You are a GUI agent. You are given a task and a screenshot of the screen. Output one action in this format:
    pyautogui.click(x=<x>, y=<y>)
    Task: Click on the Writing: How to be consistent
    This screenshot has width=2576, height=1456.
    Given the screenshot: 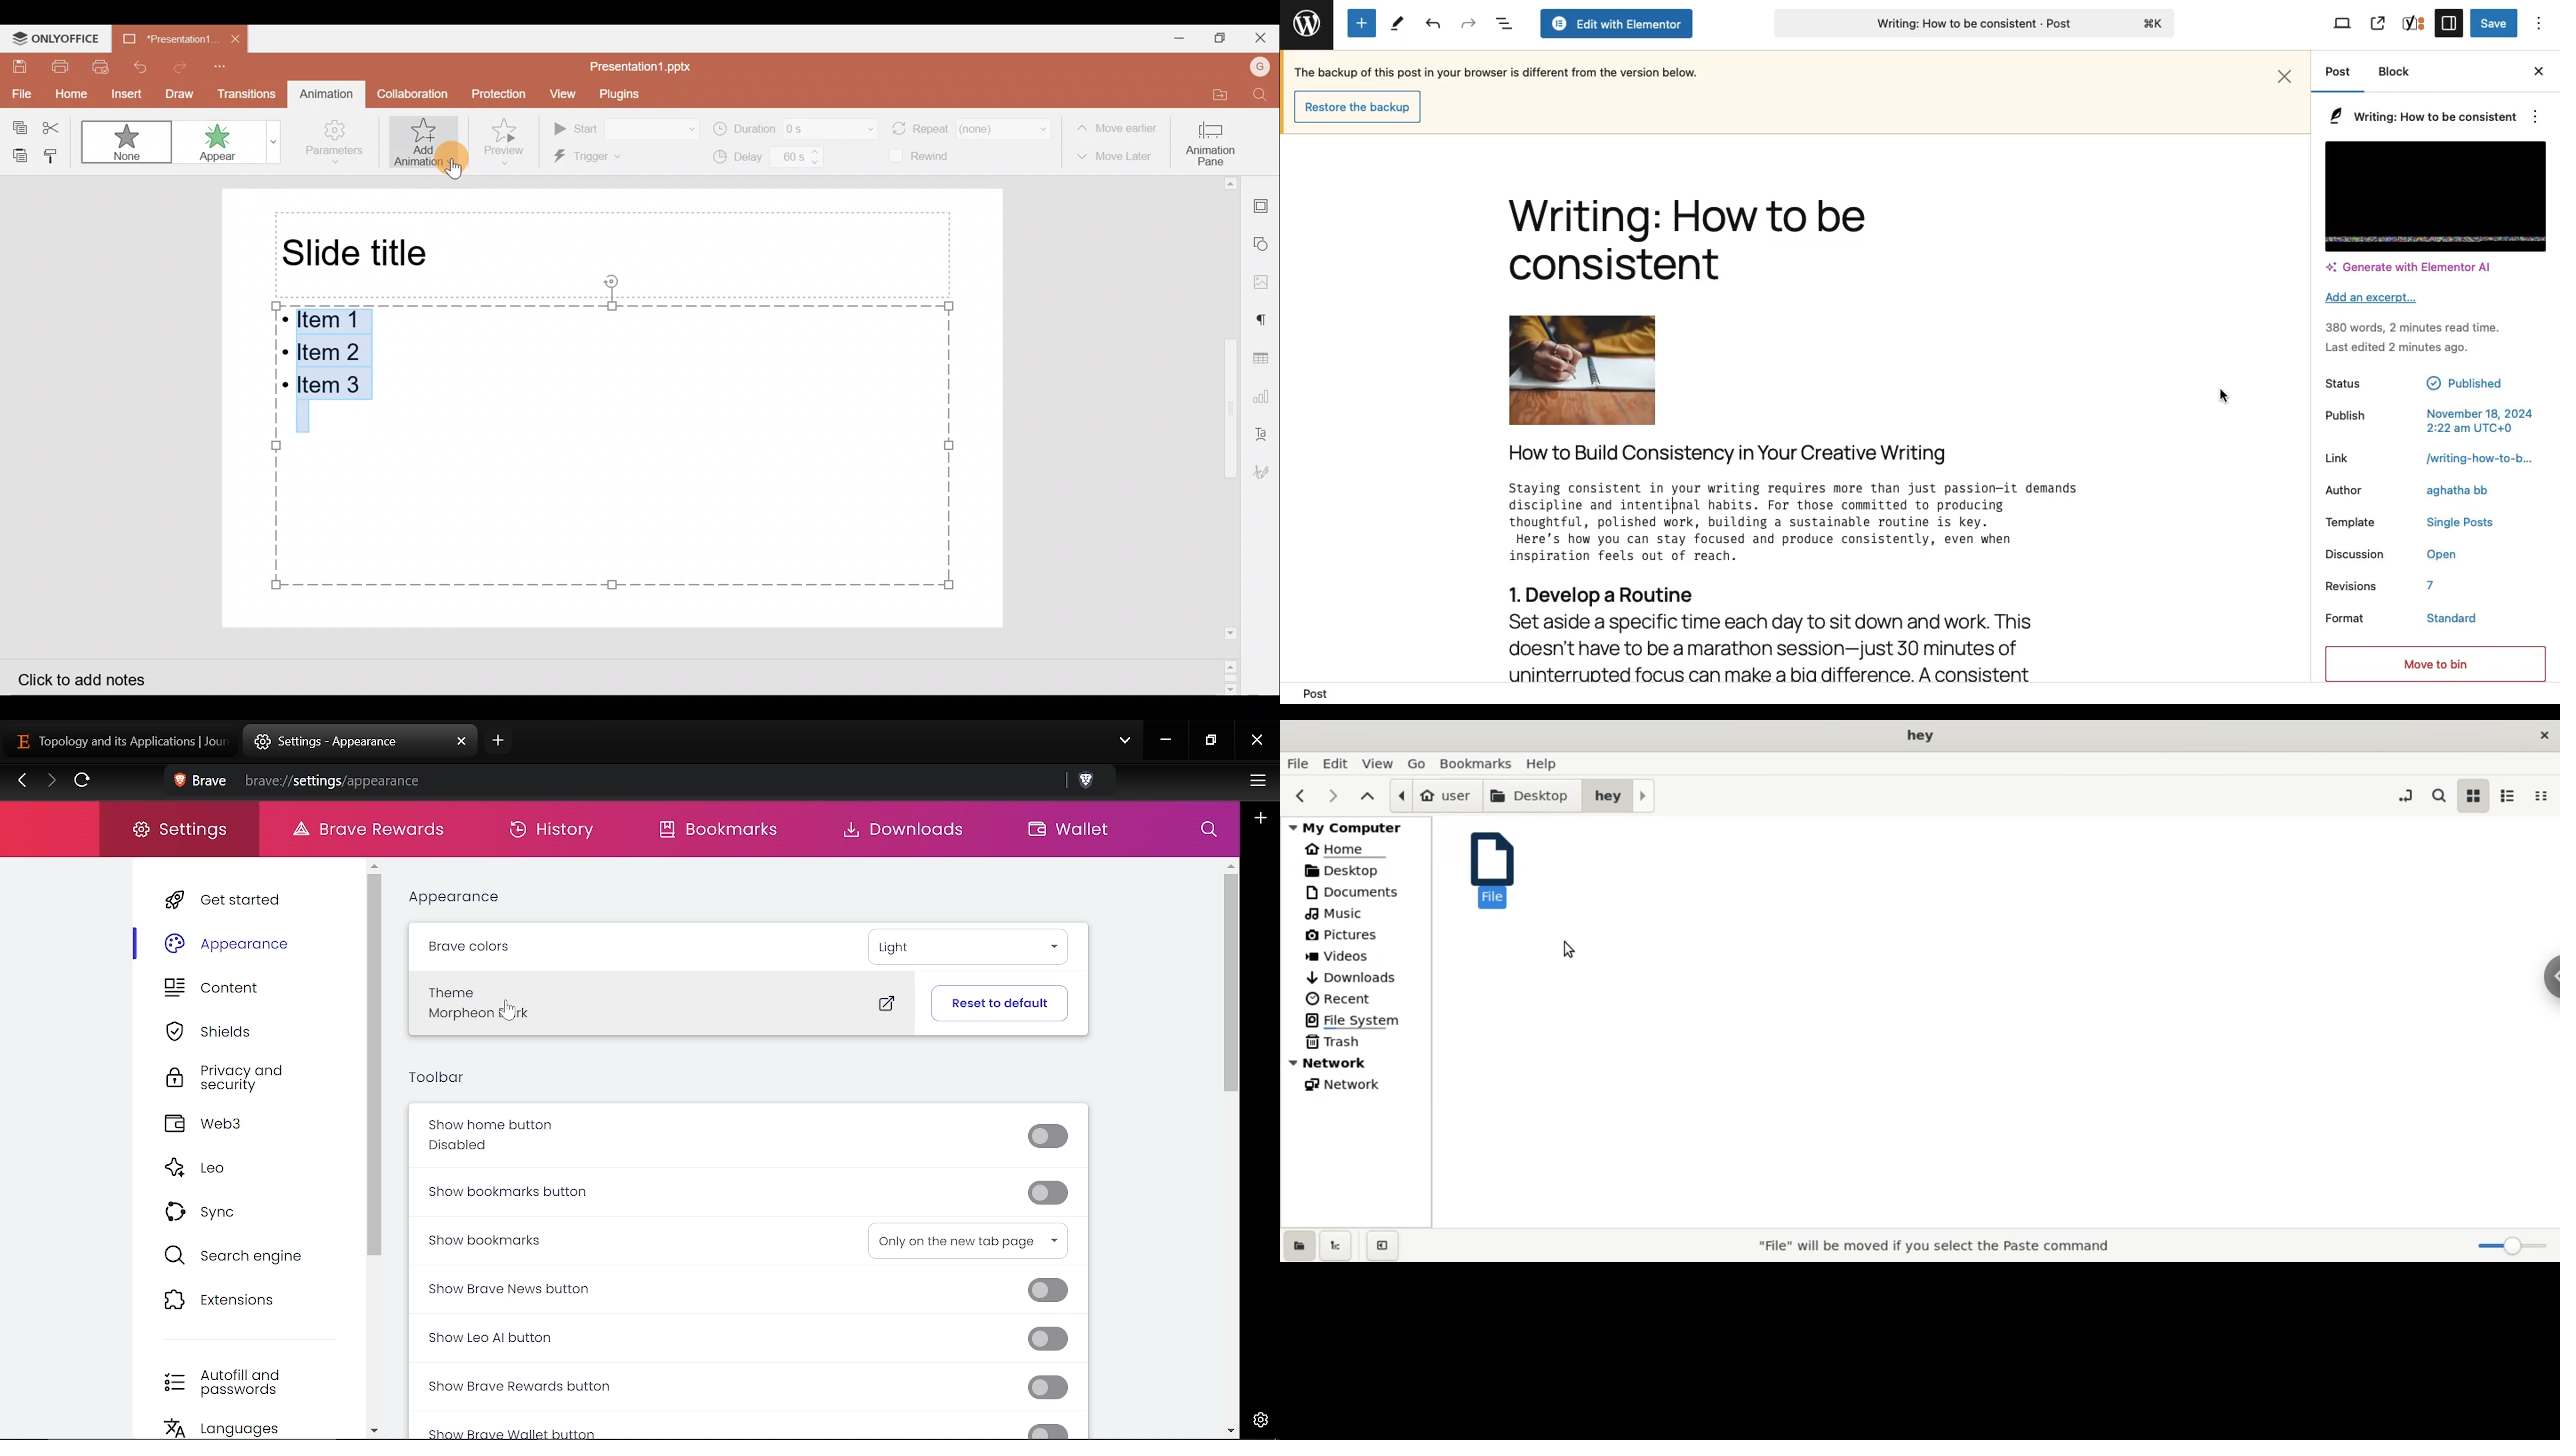 What is the action you would take?
    pyautogui.click(x=1687, y=244)
    